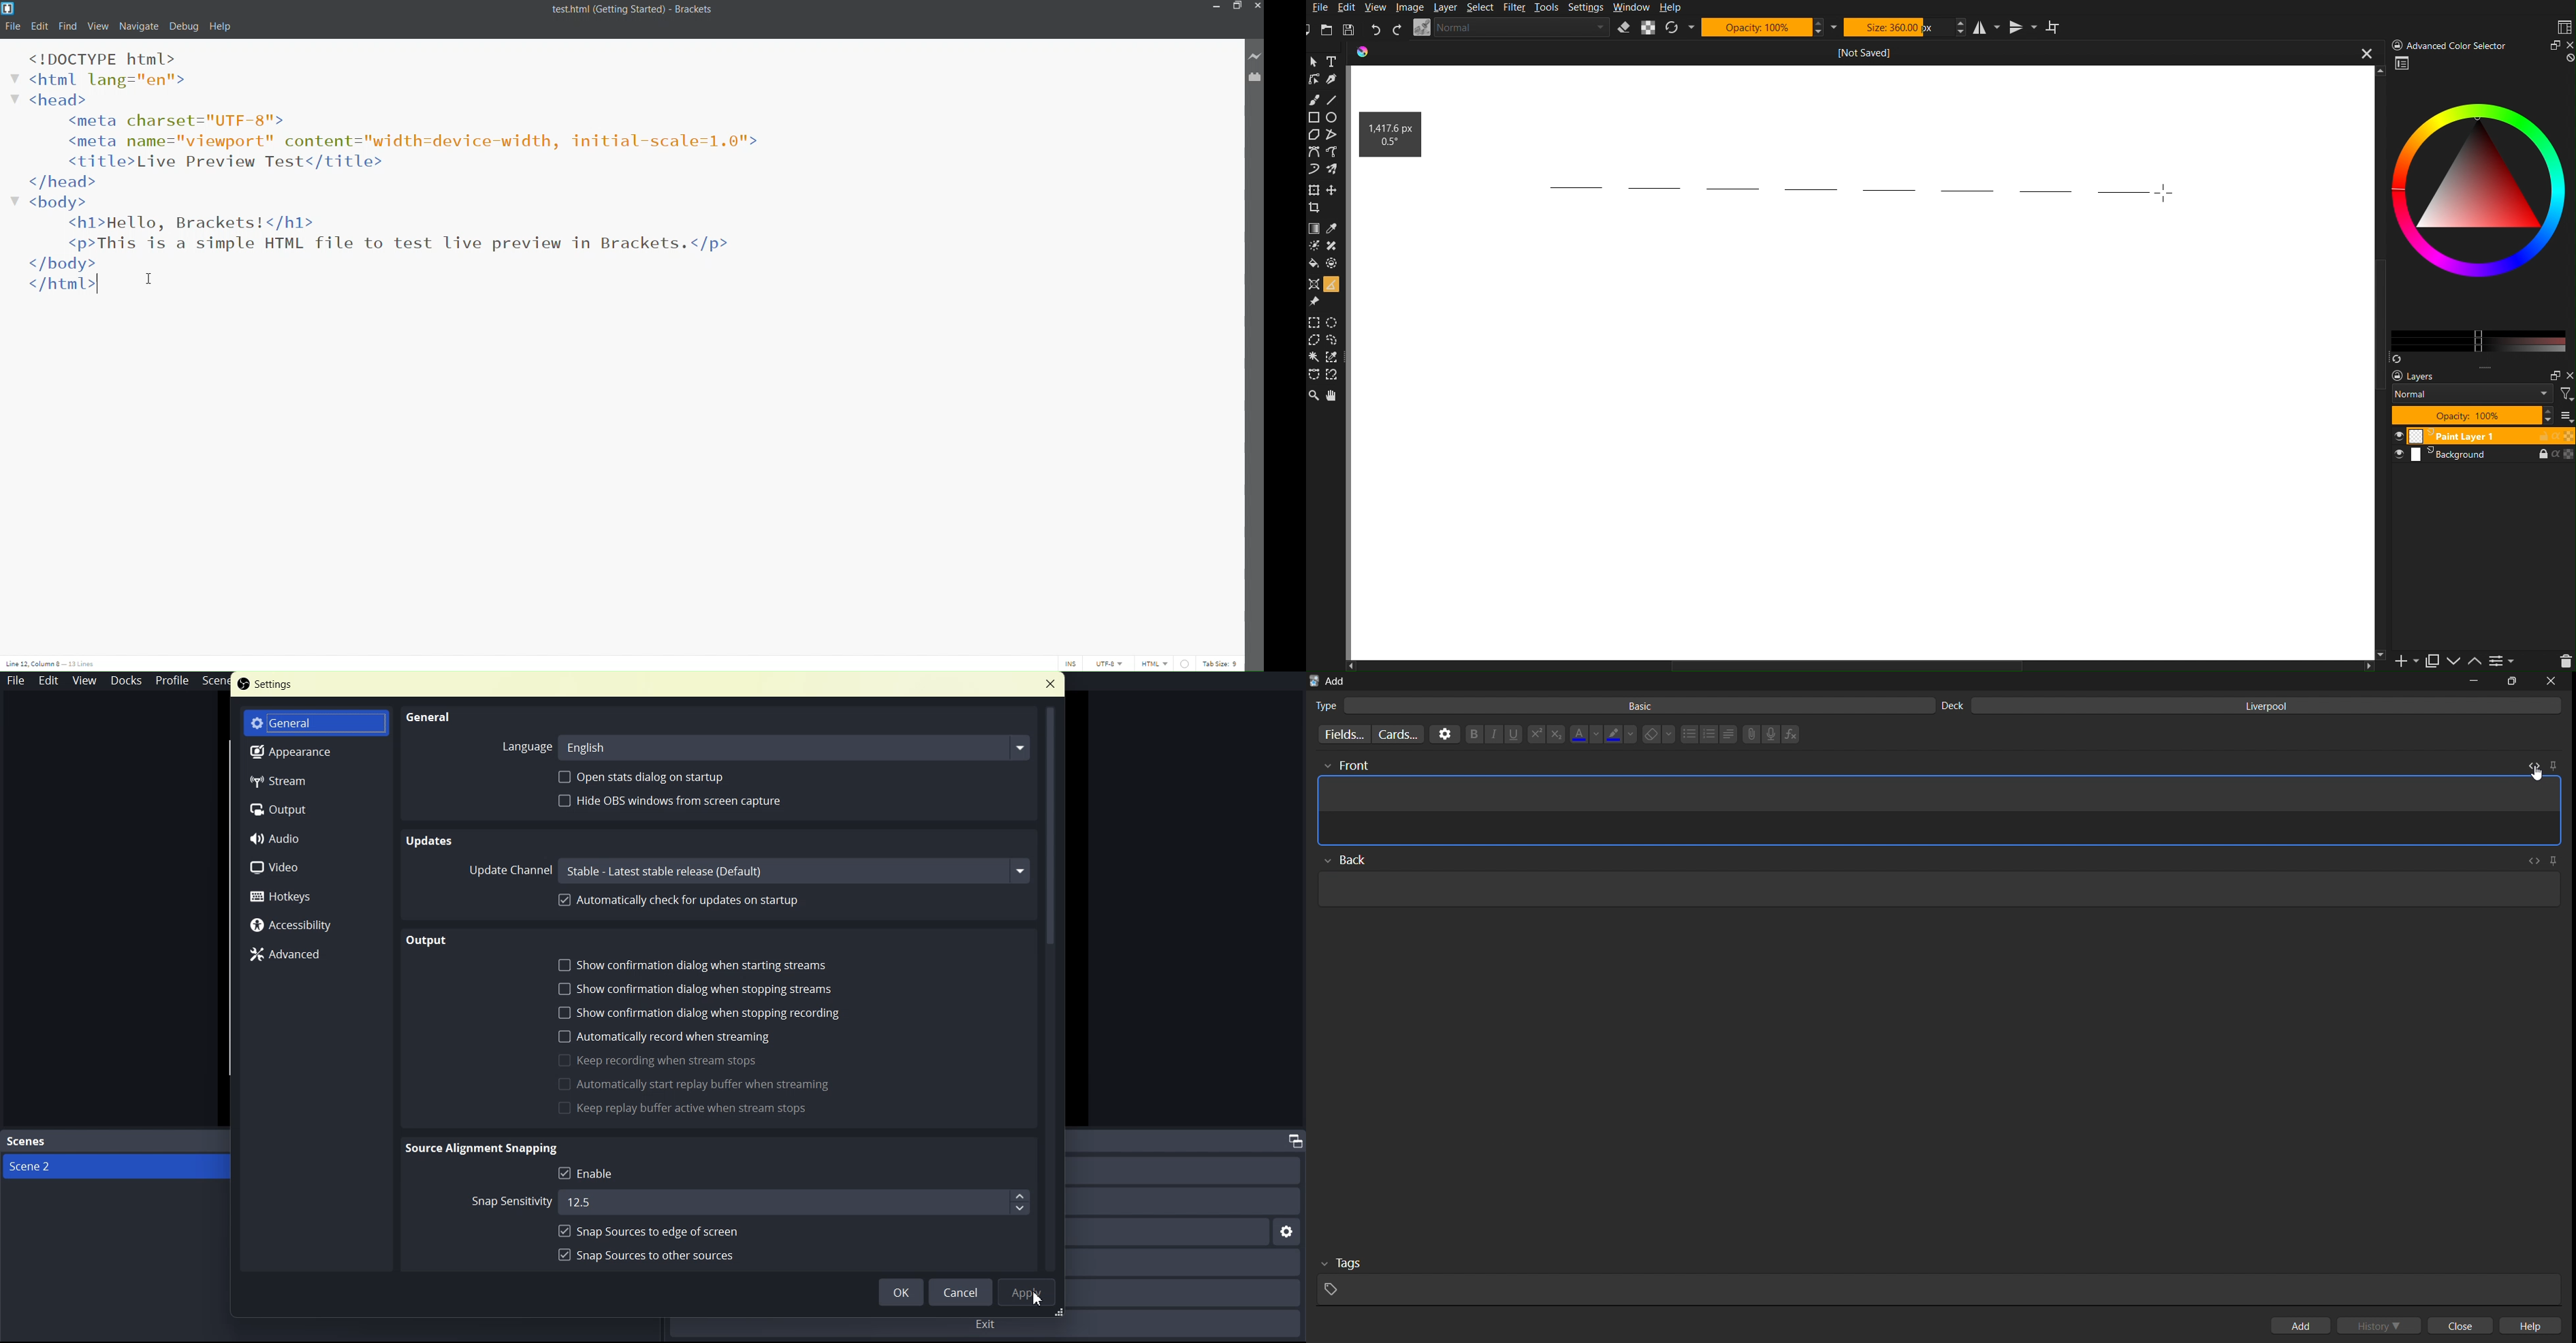 This screenshot has width=2576, height=1344. I want to click on File, so click(16, 680).